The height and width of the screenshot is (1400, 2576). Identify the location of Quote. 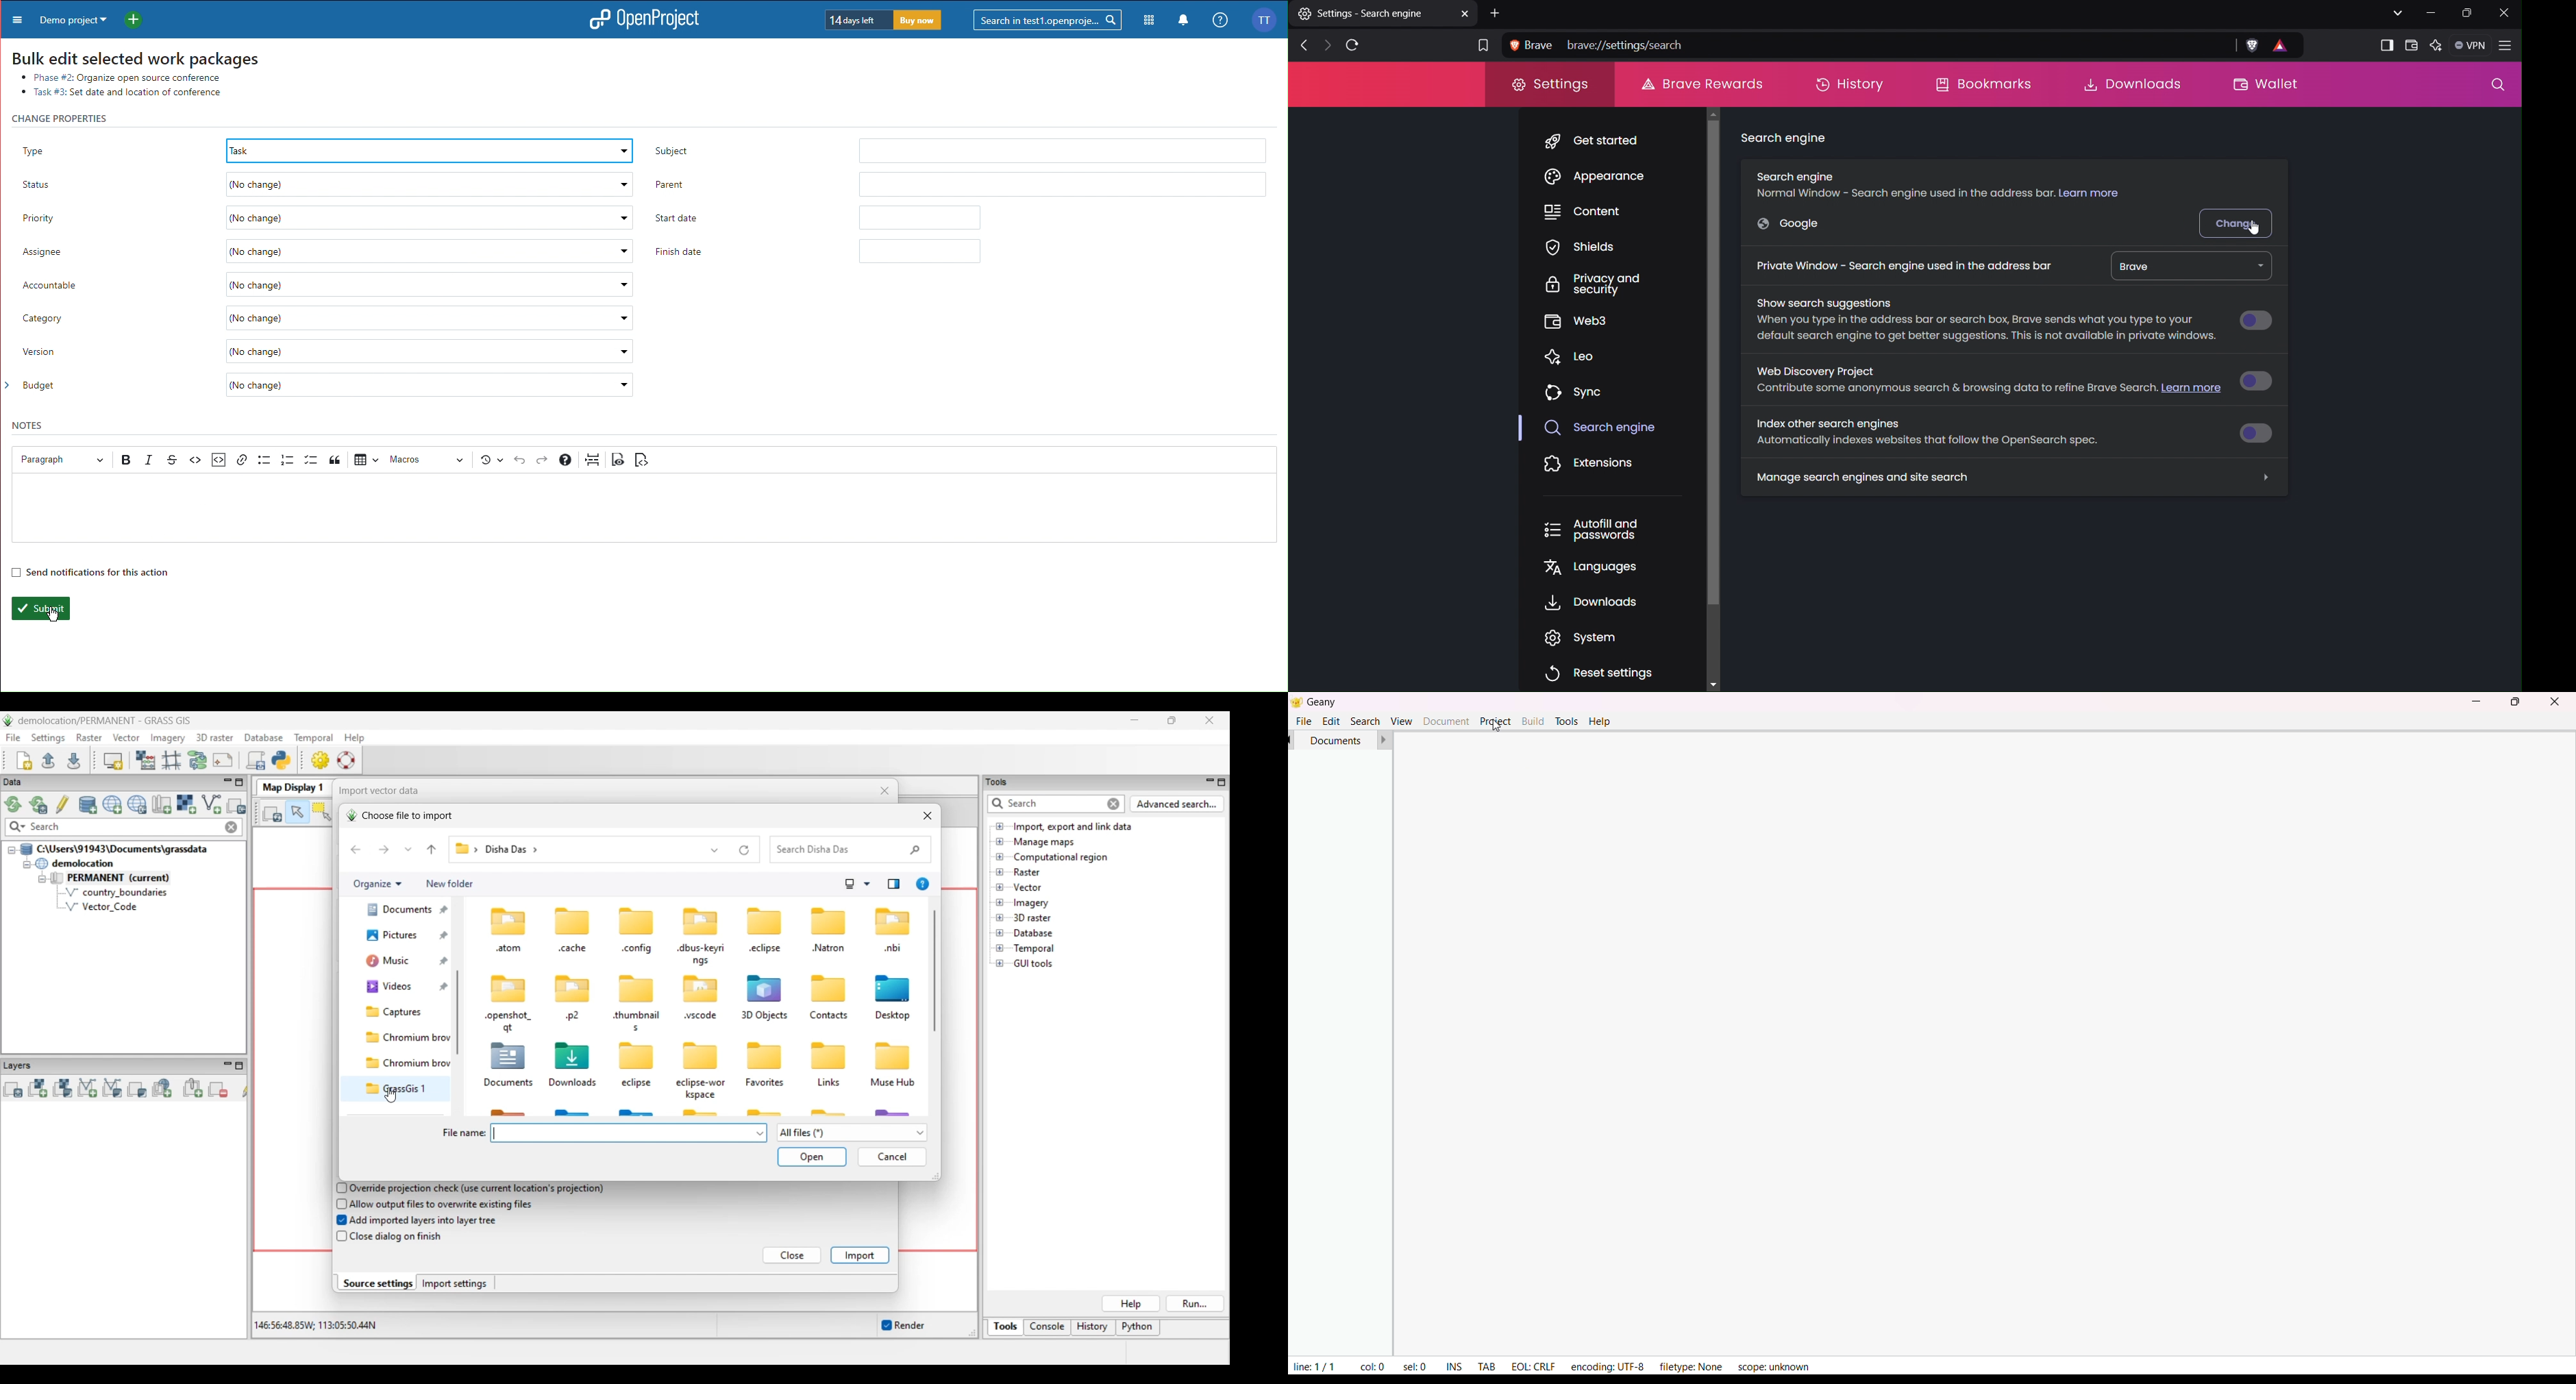
(336, 459).